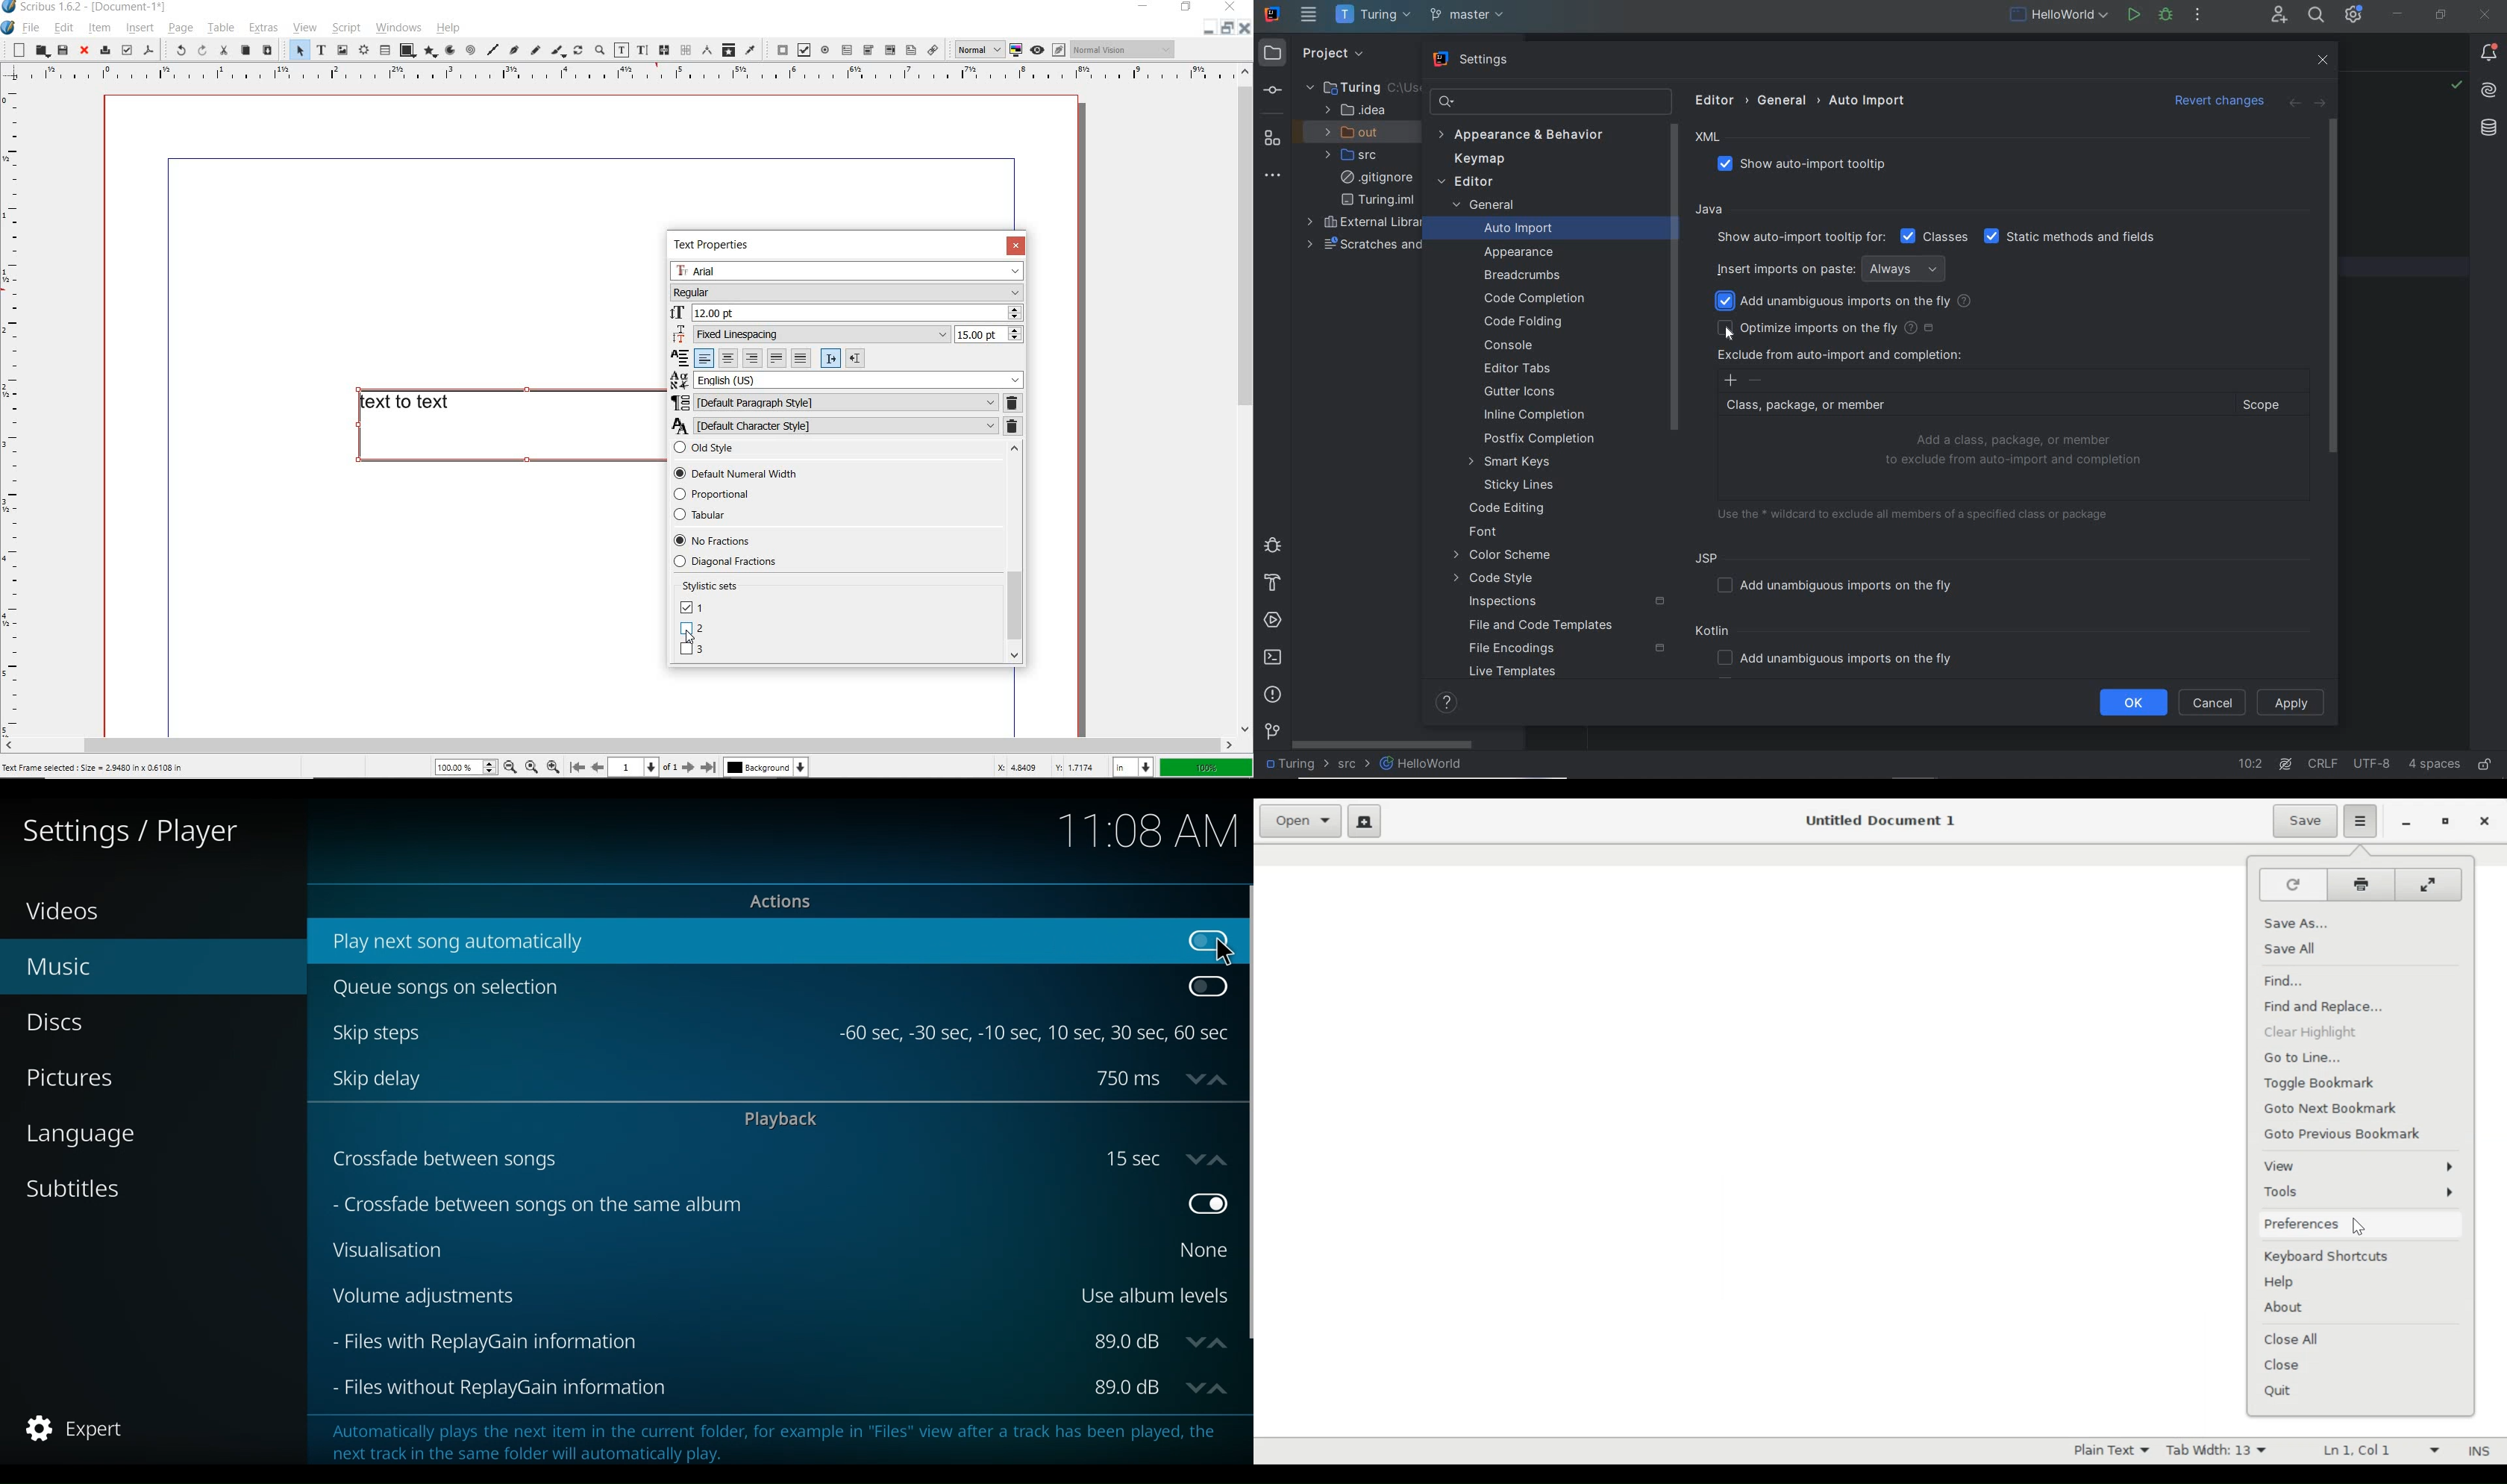 Image resolution: width=2520 pixels, height=1484 pixels. Describe the element at coordinates (149, 51) in the screenshot. I see `save as pdf` at that location.